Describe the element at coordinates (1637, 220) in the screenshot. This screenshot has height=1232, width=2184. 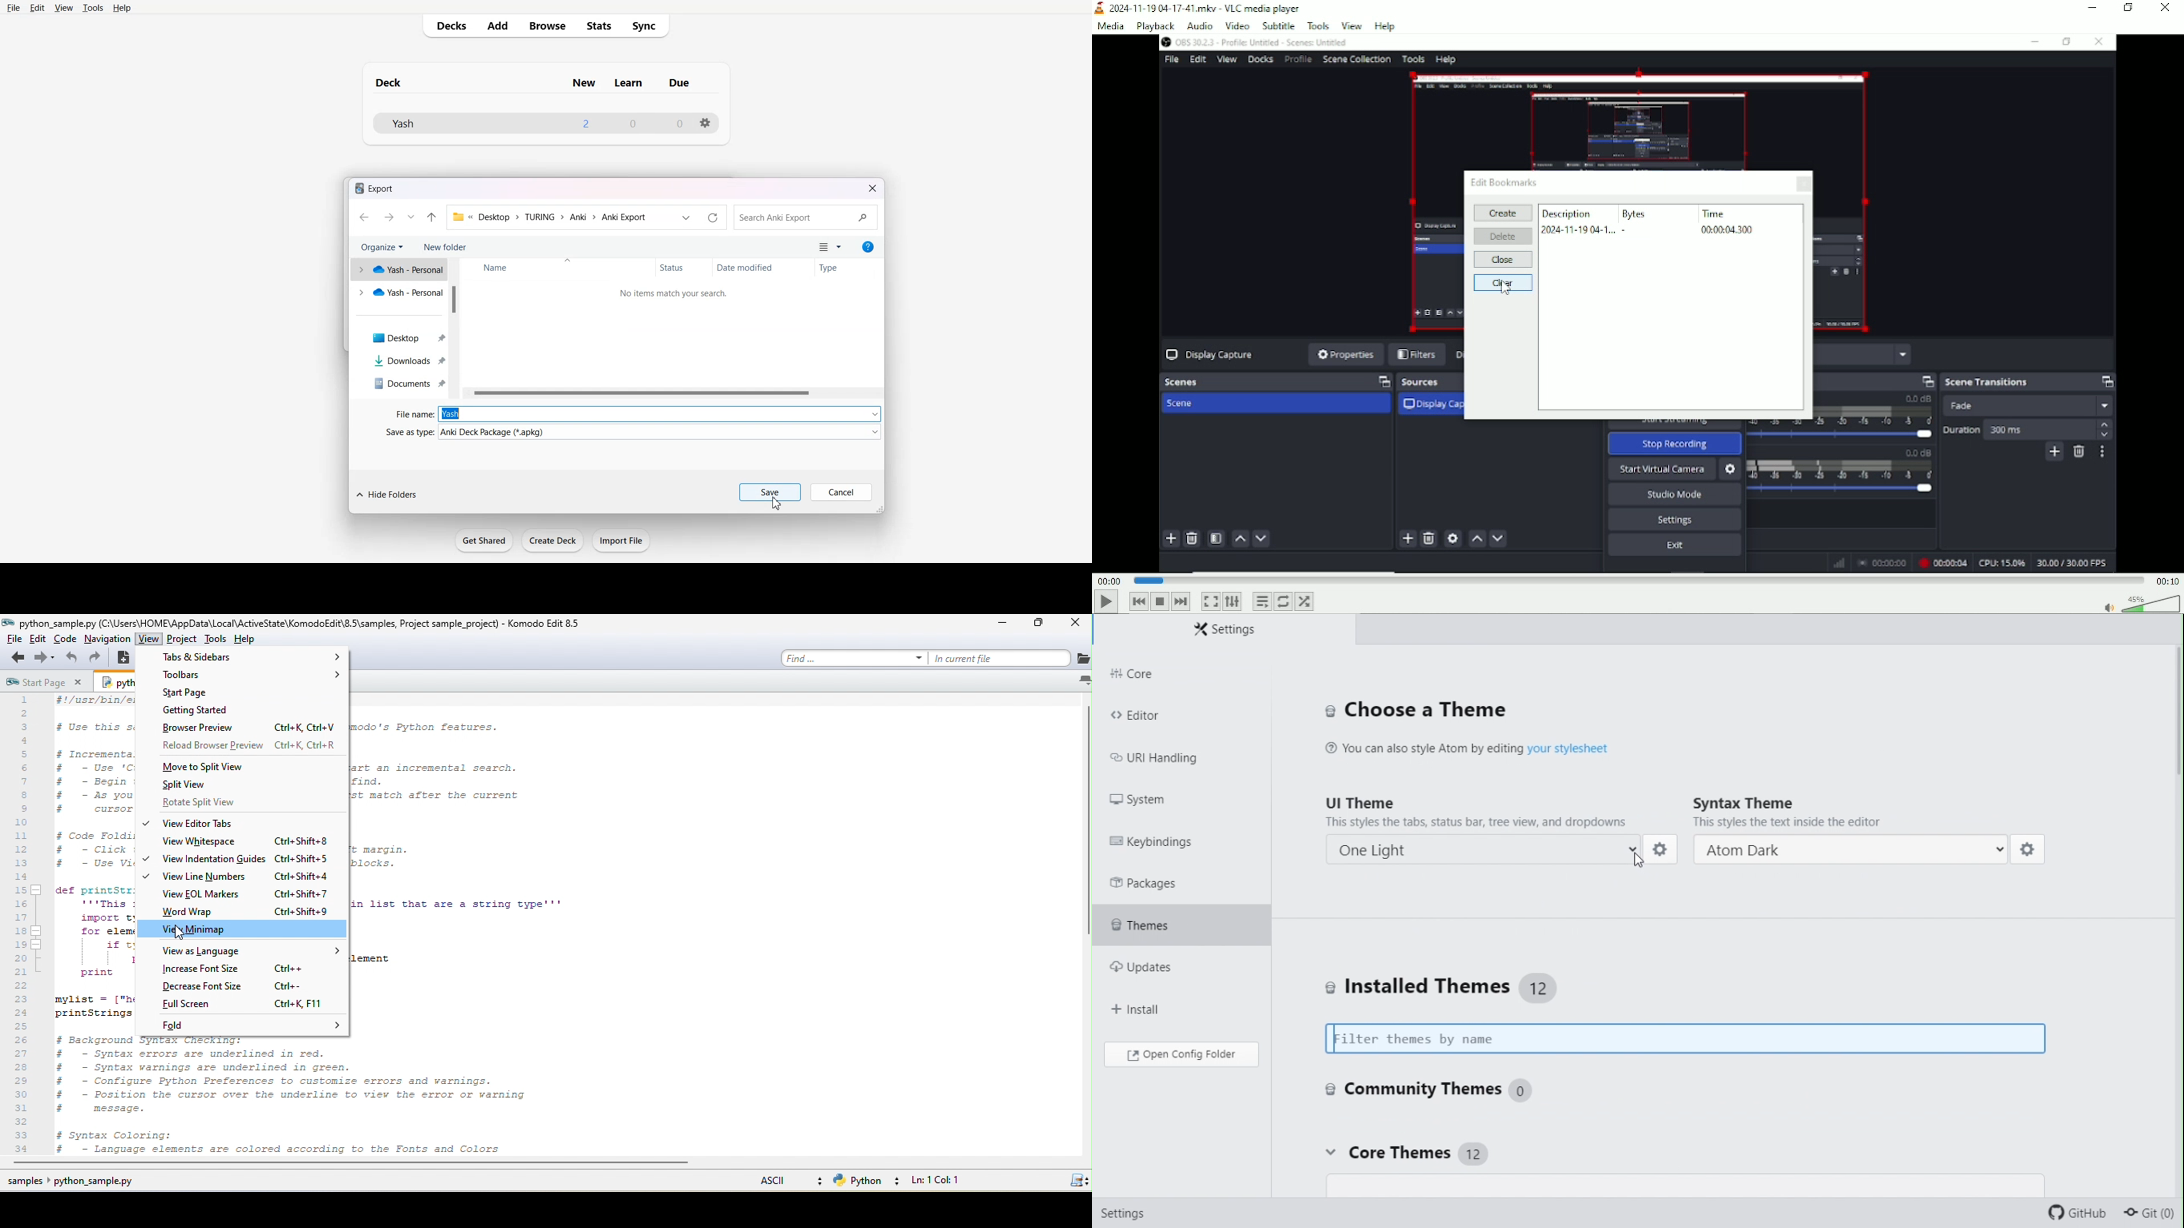
I see `Bytes` at that location.